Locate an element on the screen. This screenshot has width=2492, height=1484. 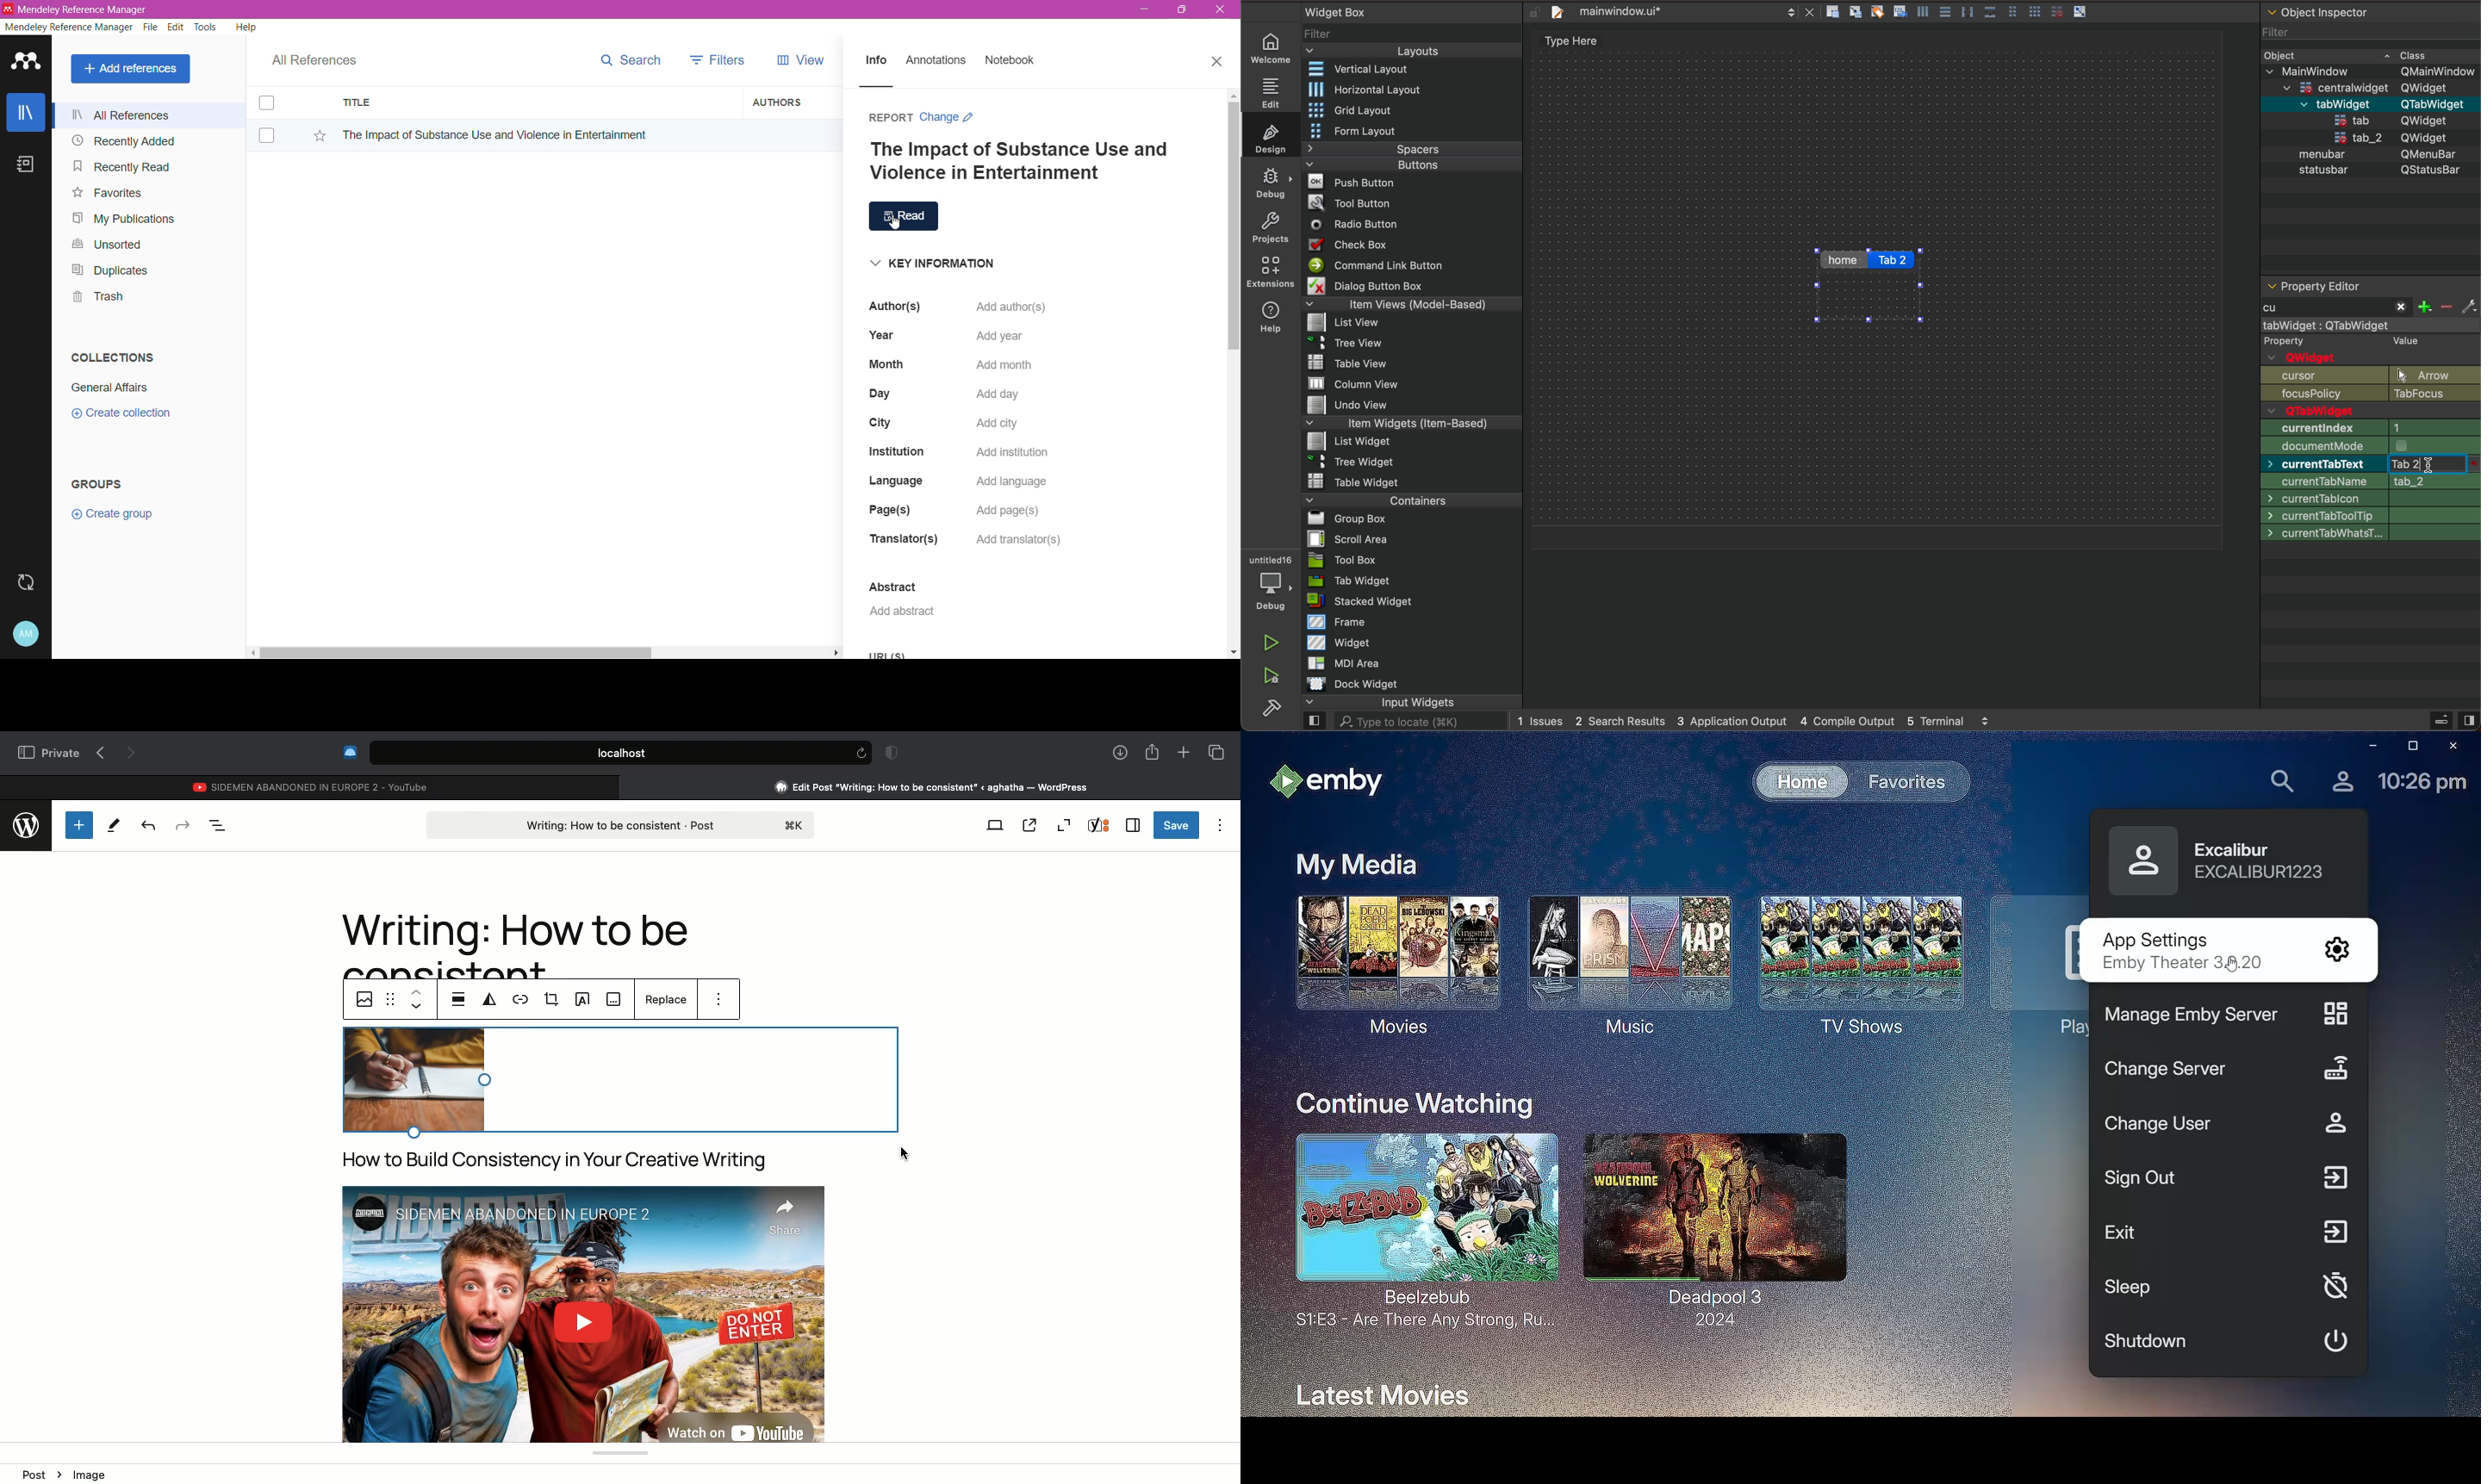
Sidebar is located at coordinates (1133, 825).